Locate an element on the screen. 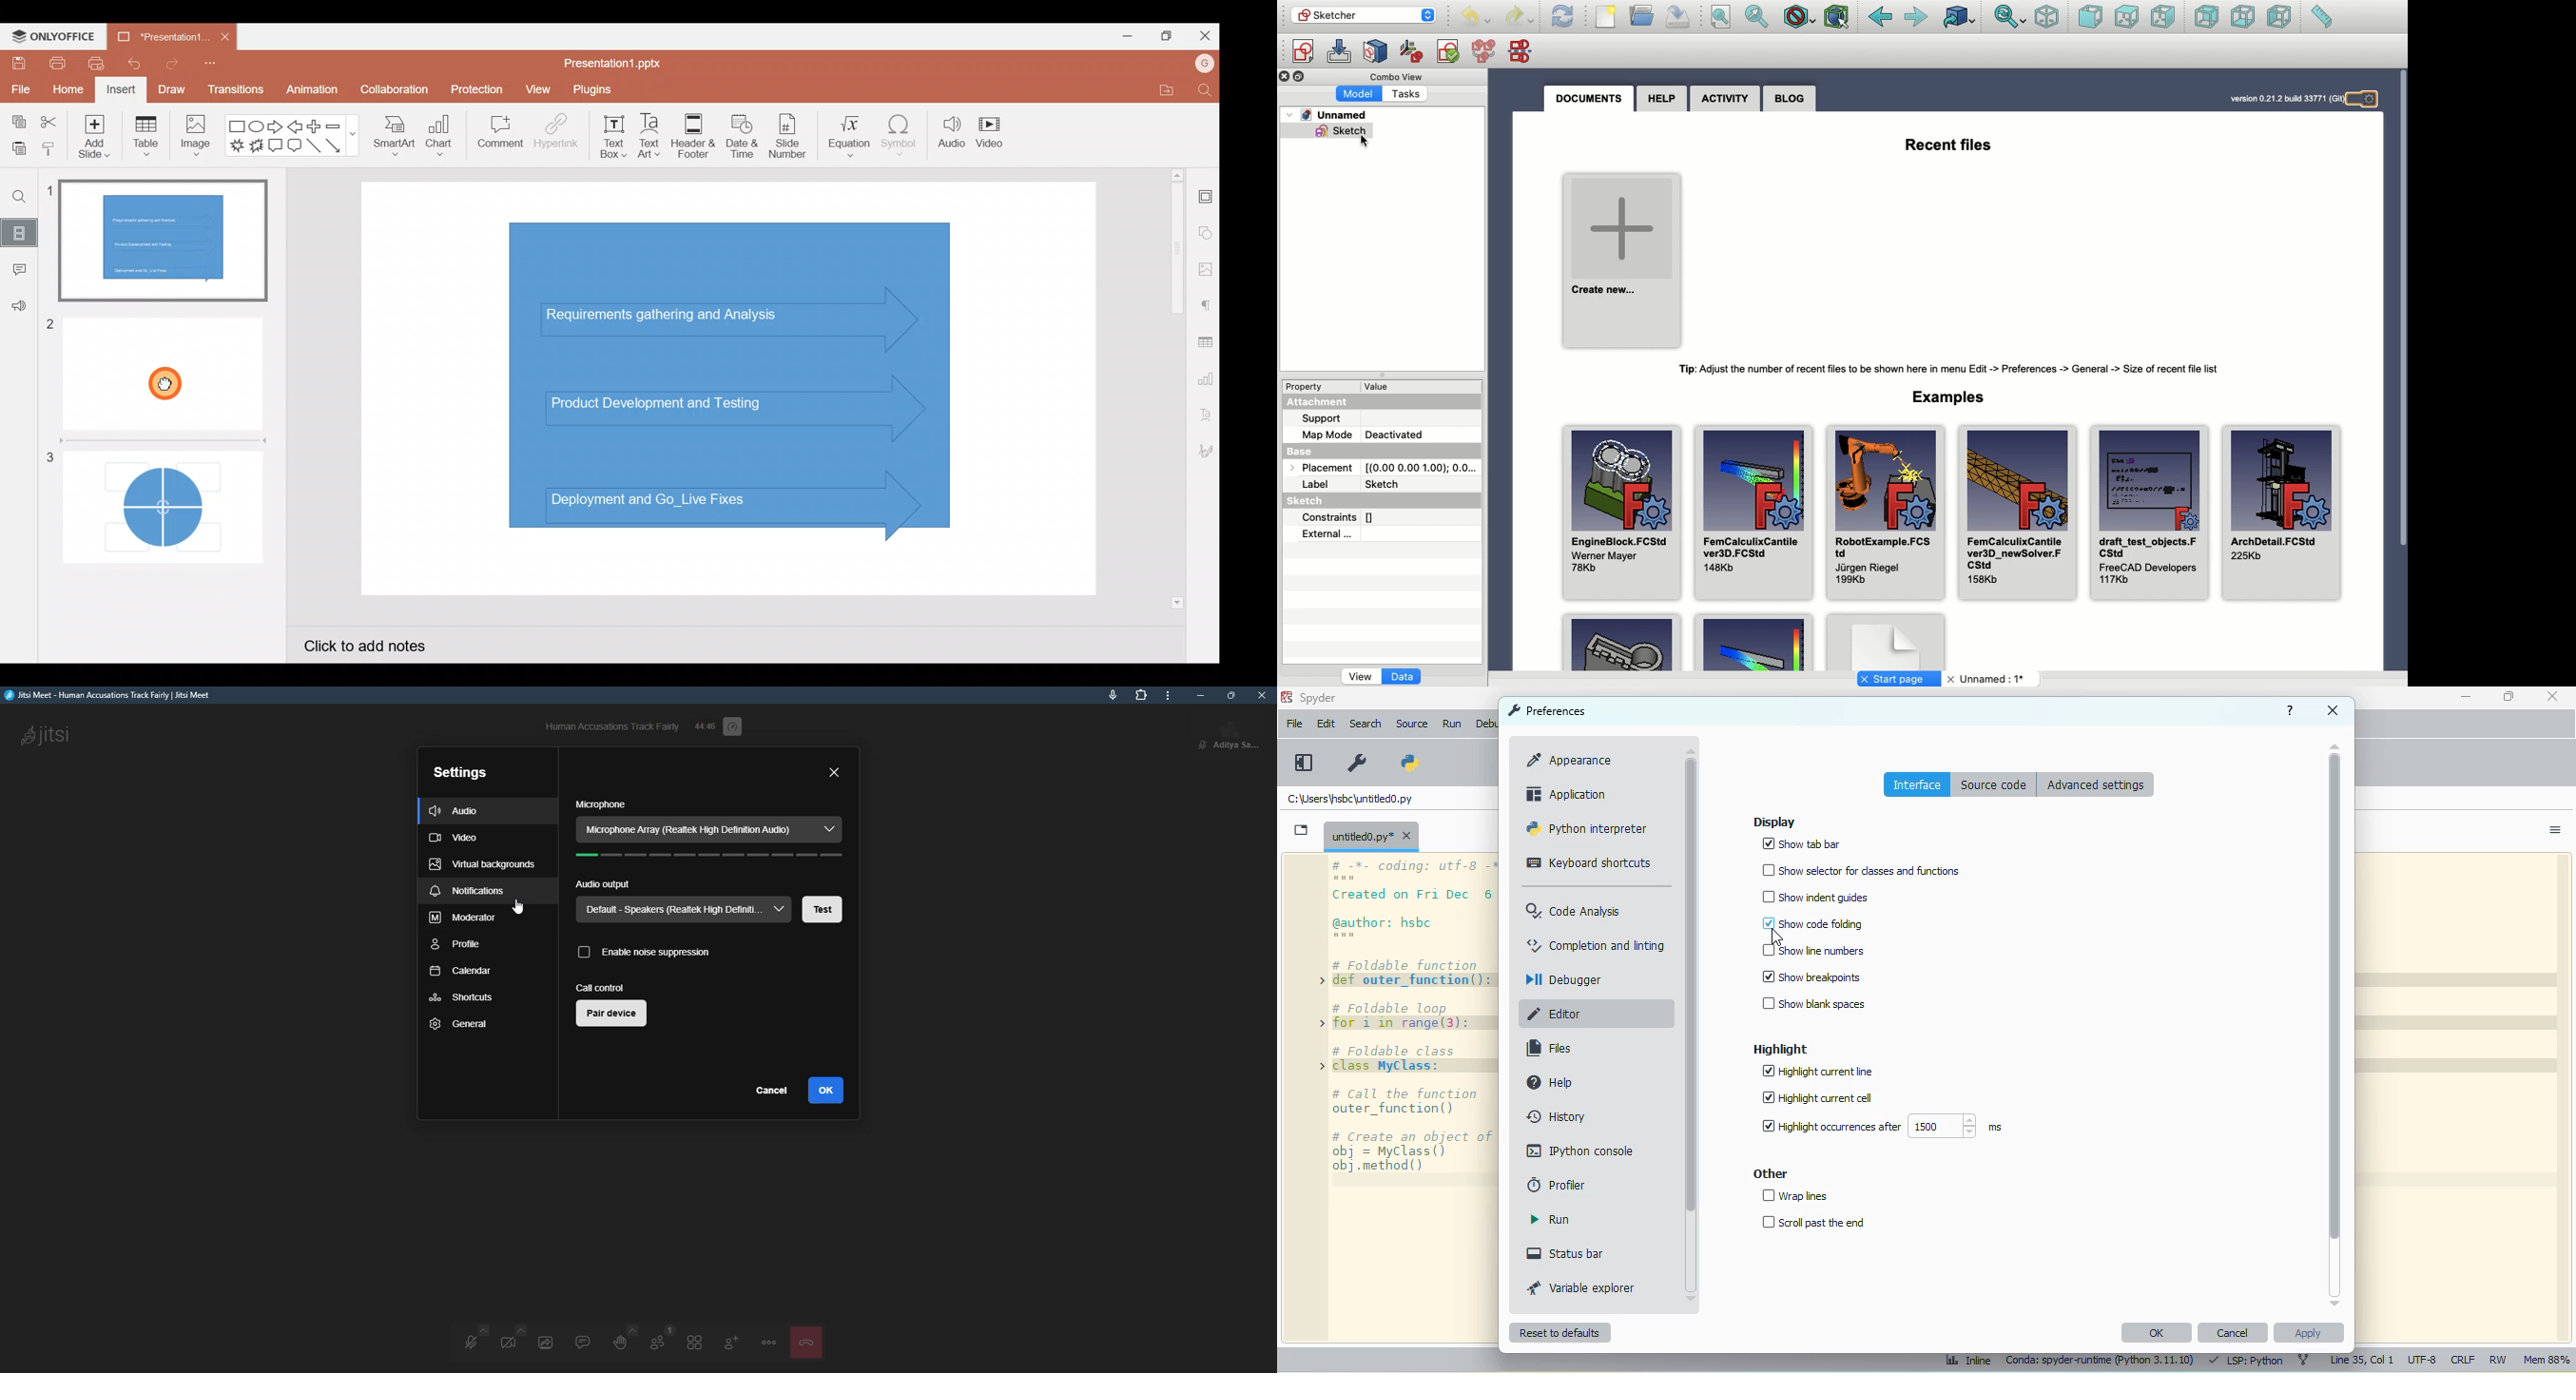  minimize is located at coordinates (2465, 697).